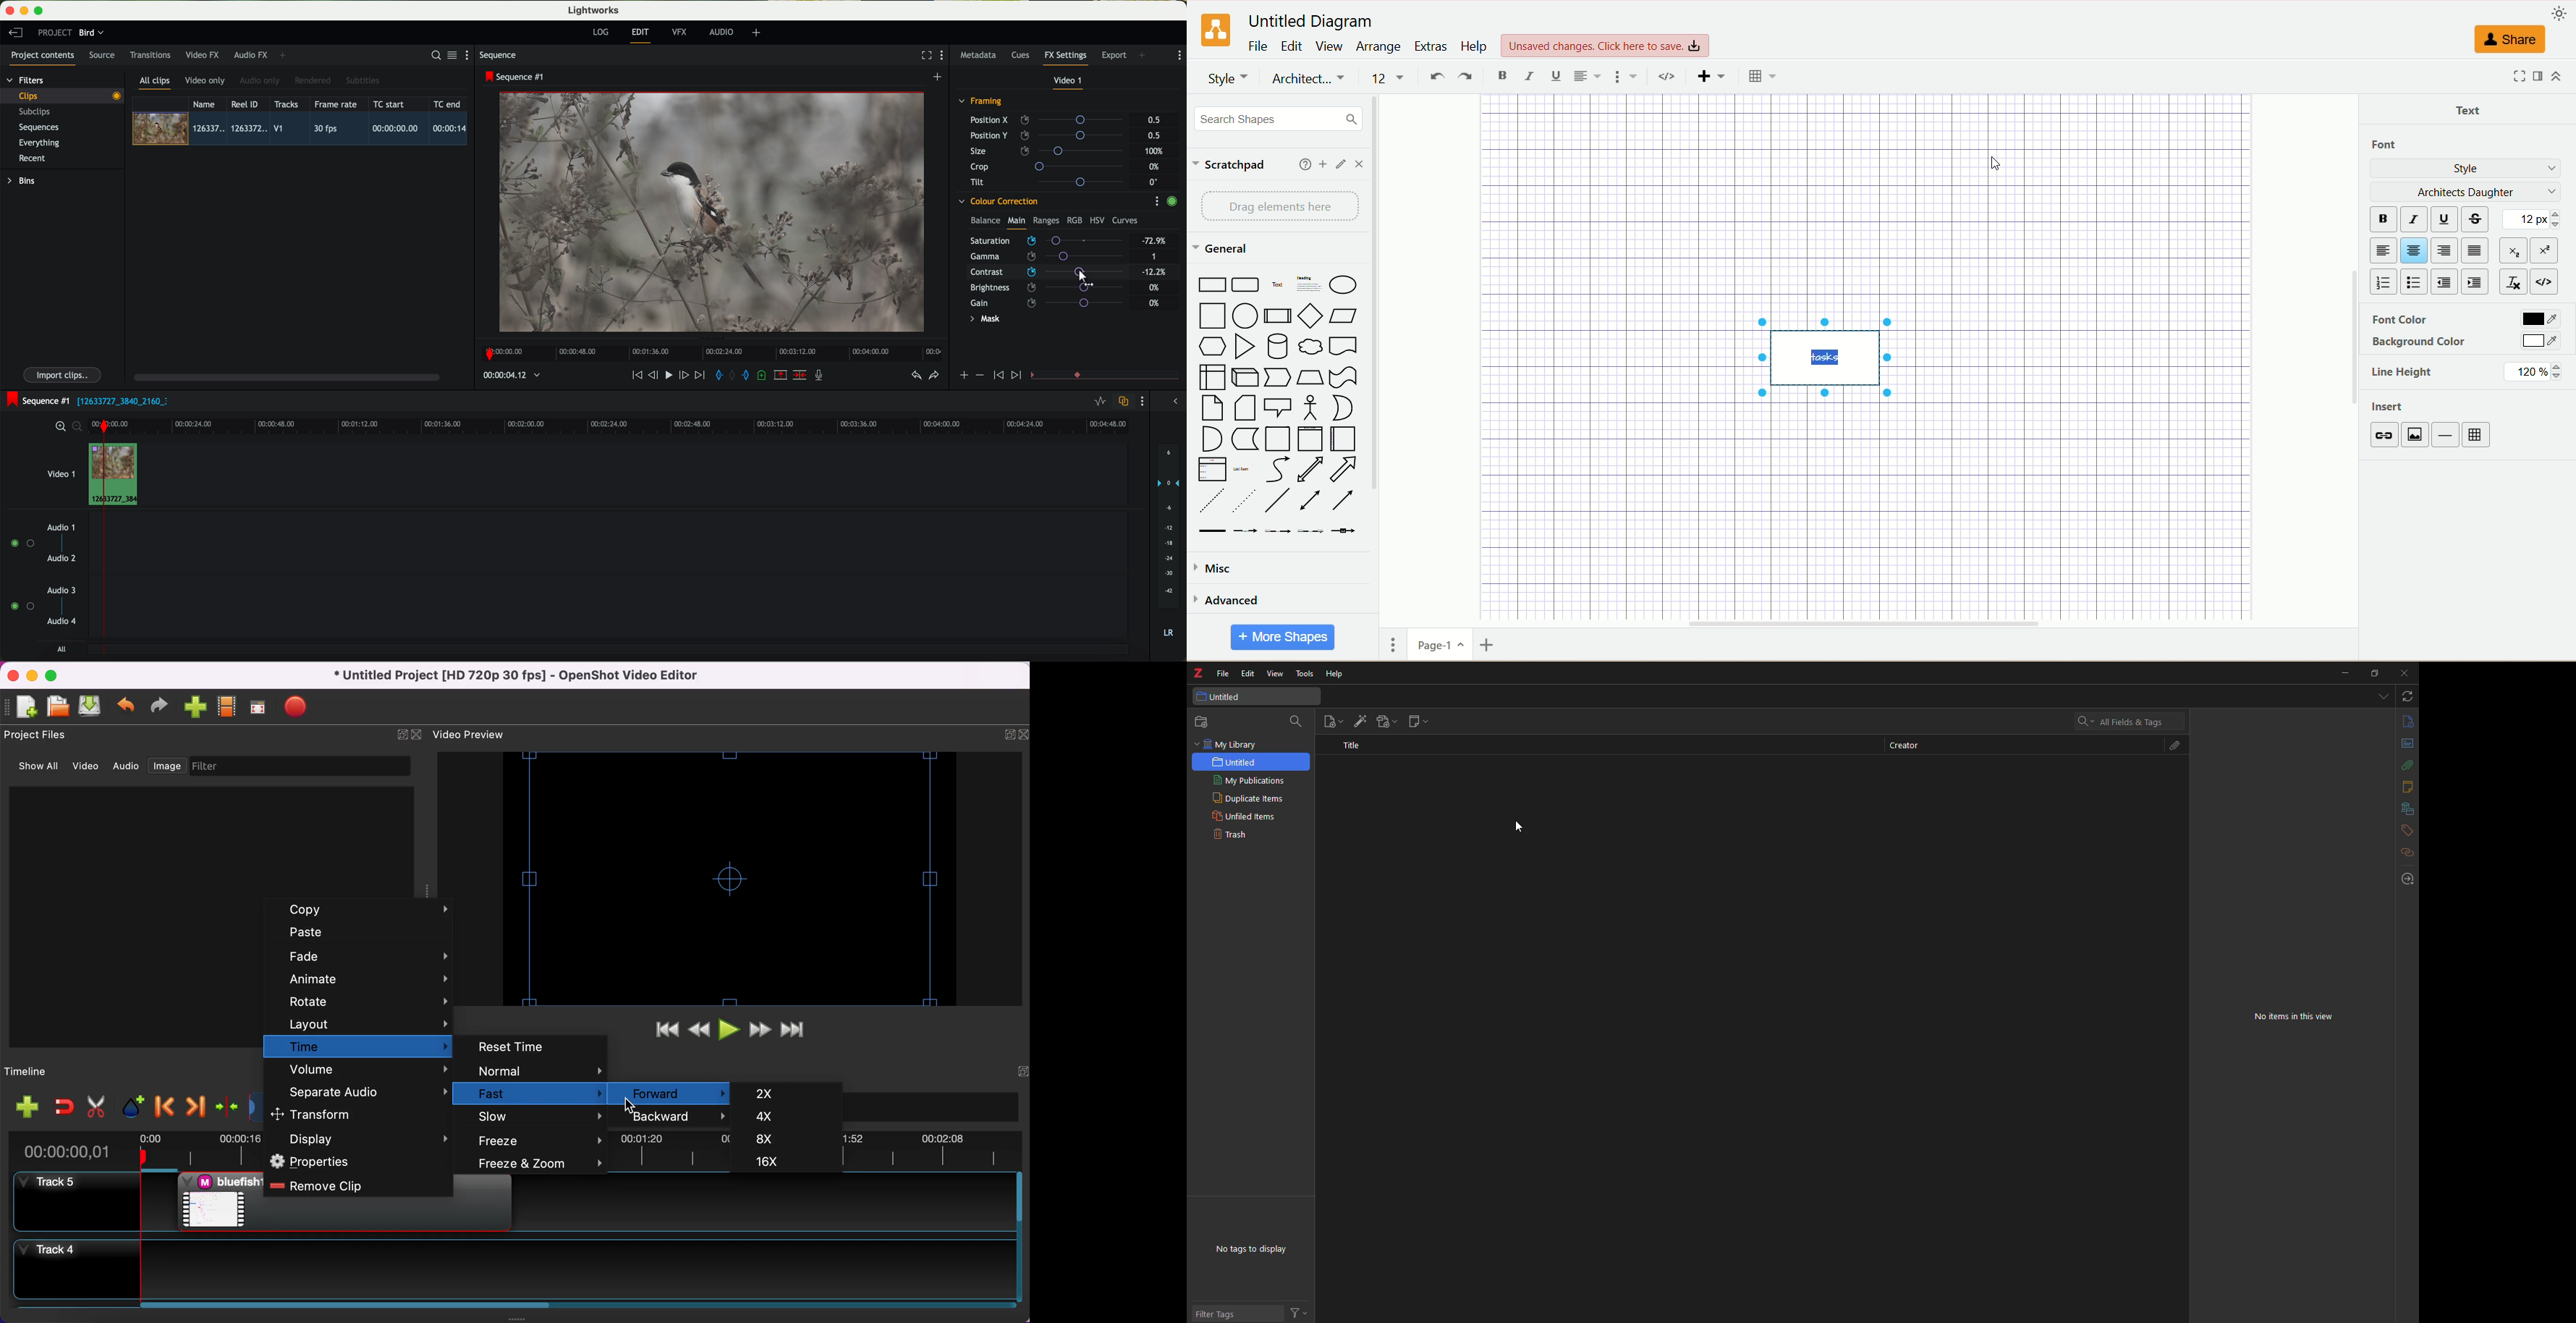  What do you see at coordinates (1017, 222) in the screenshot?
I see `main` at bounding box center [1017, 222].